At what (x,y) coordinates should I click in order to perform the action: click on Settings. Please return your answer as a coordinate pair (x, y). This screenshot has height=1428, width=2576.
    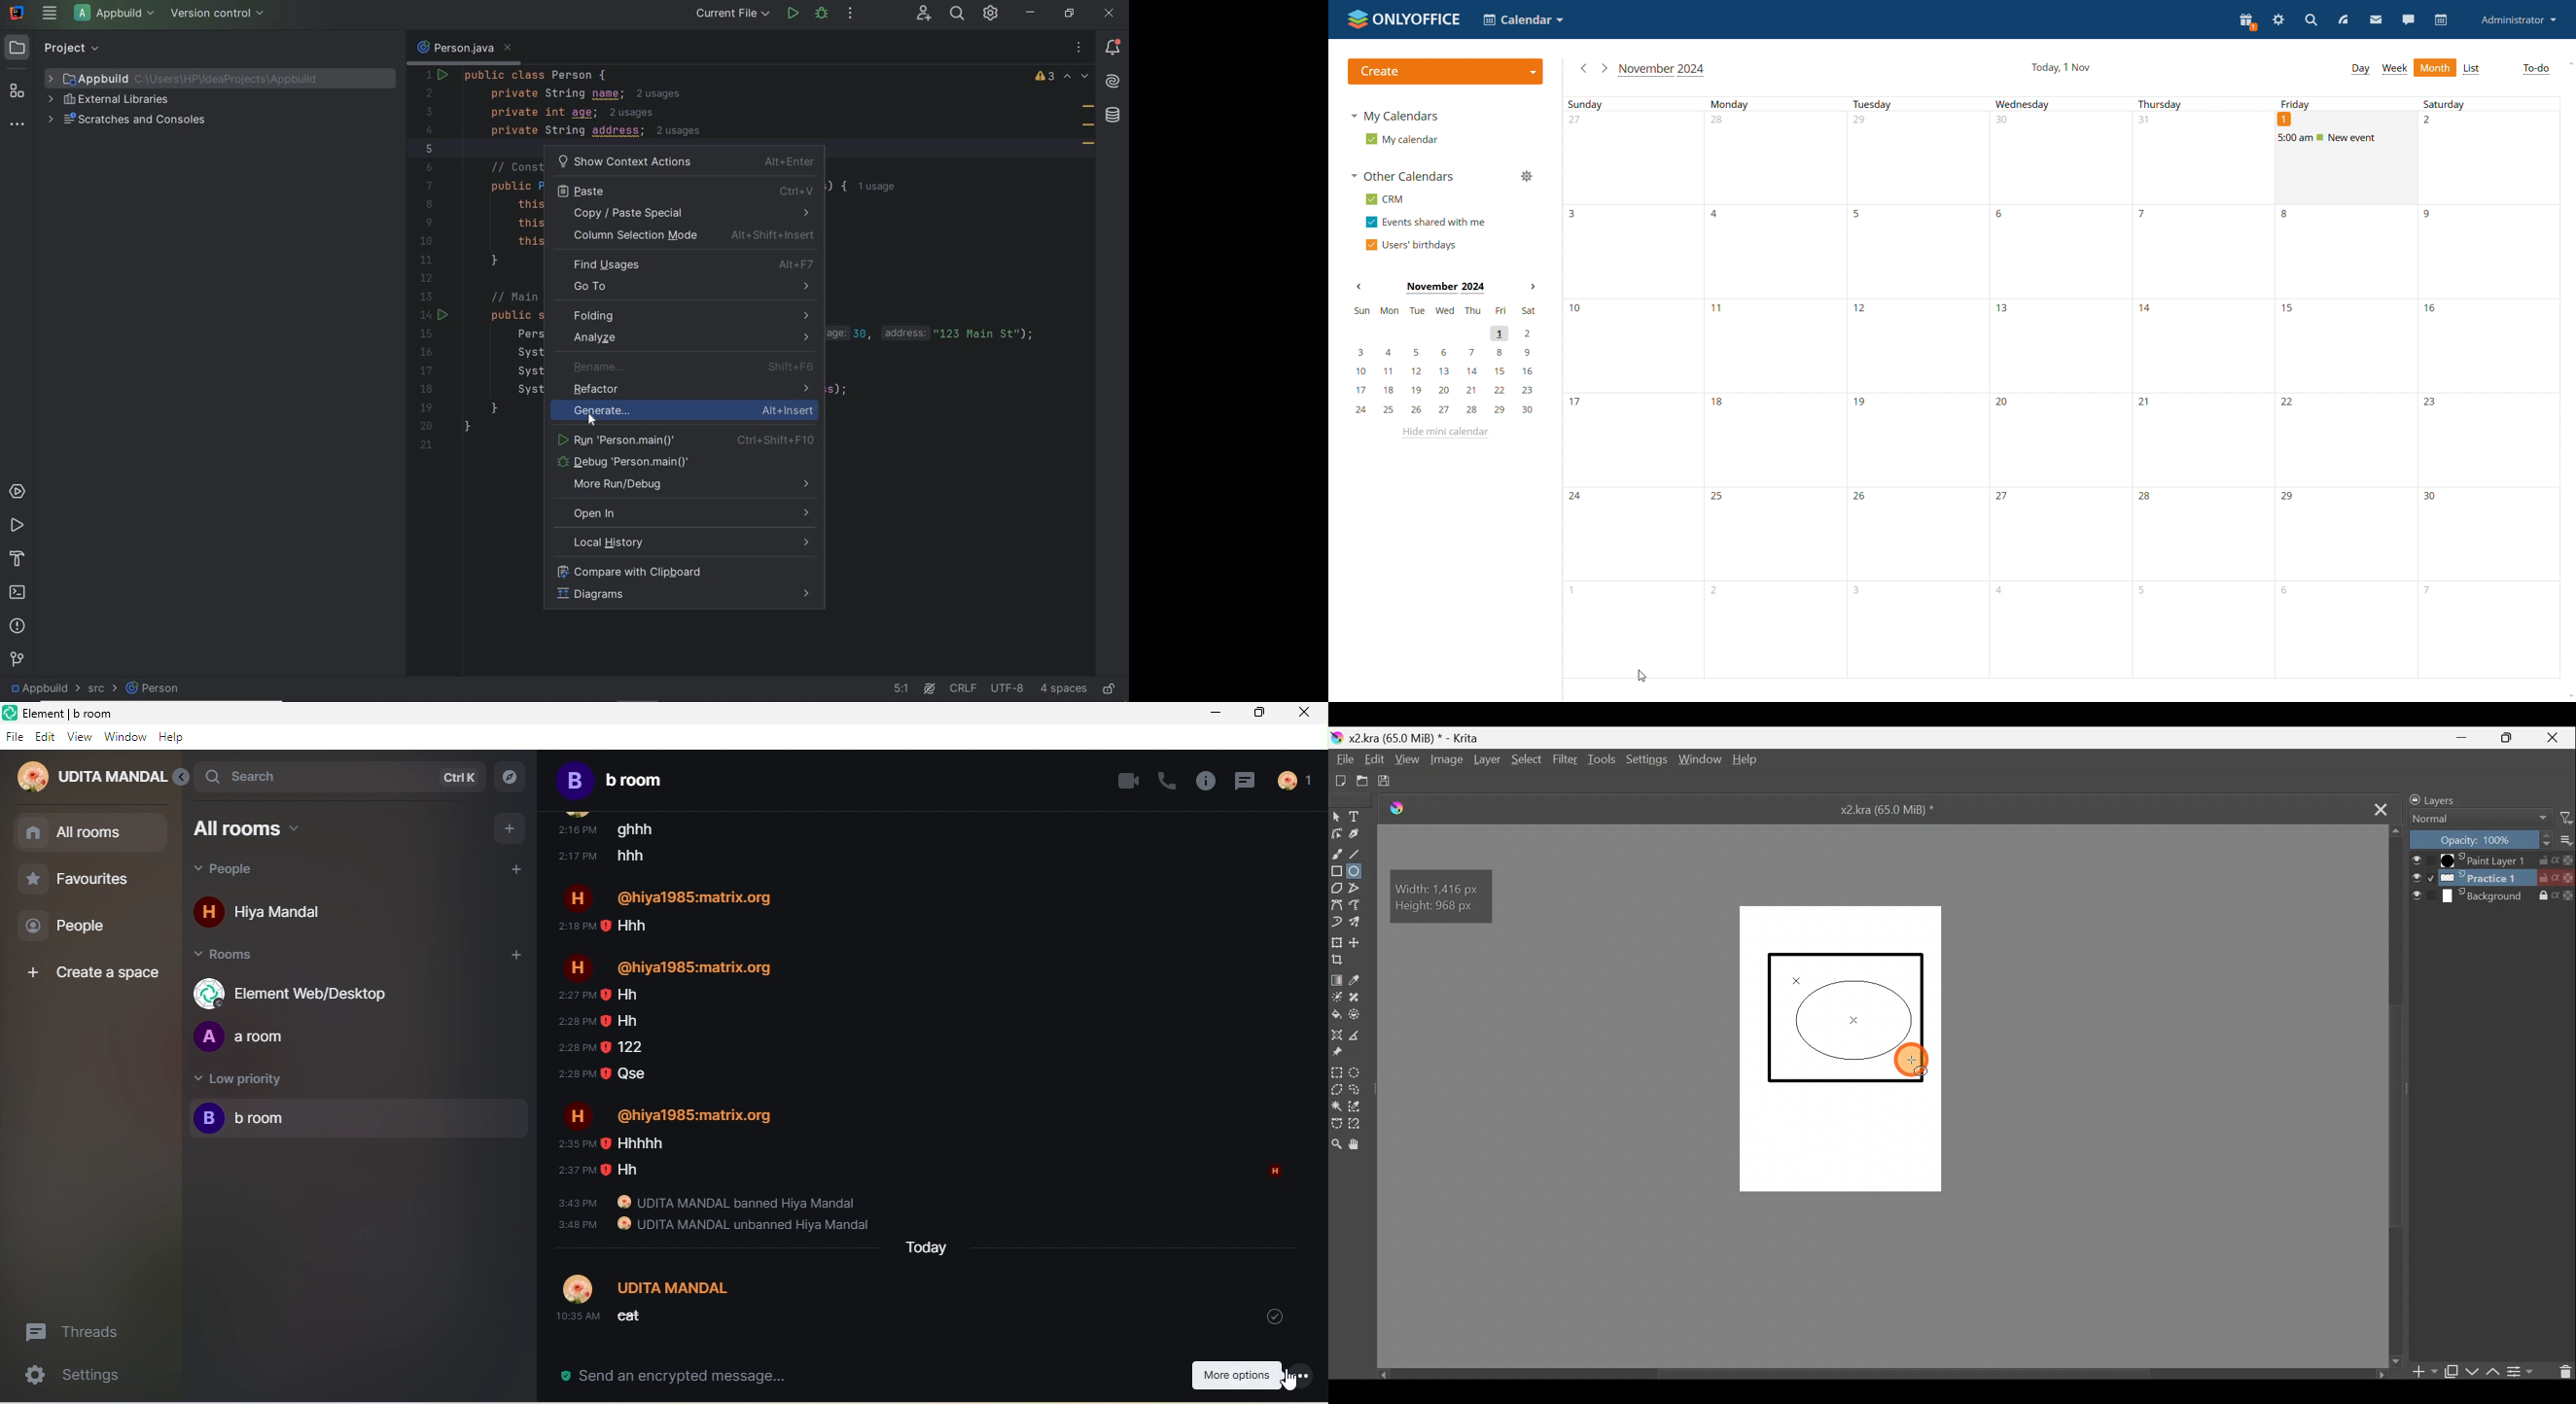
    Looking at the image, I should click on (1647, 761).